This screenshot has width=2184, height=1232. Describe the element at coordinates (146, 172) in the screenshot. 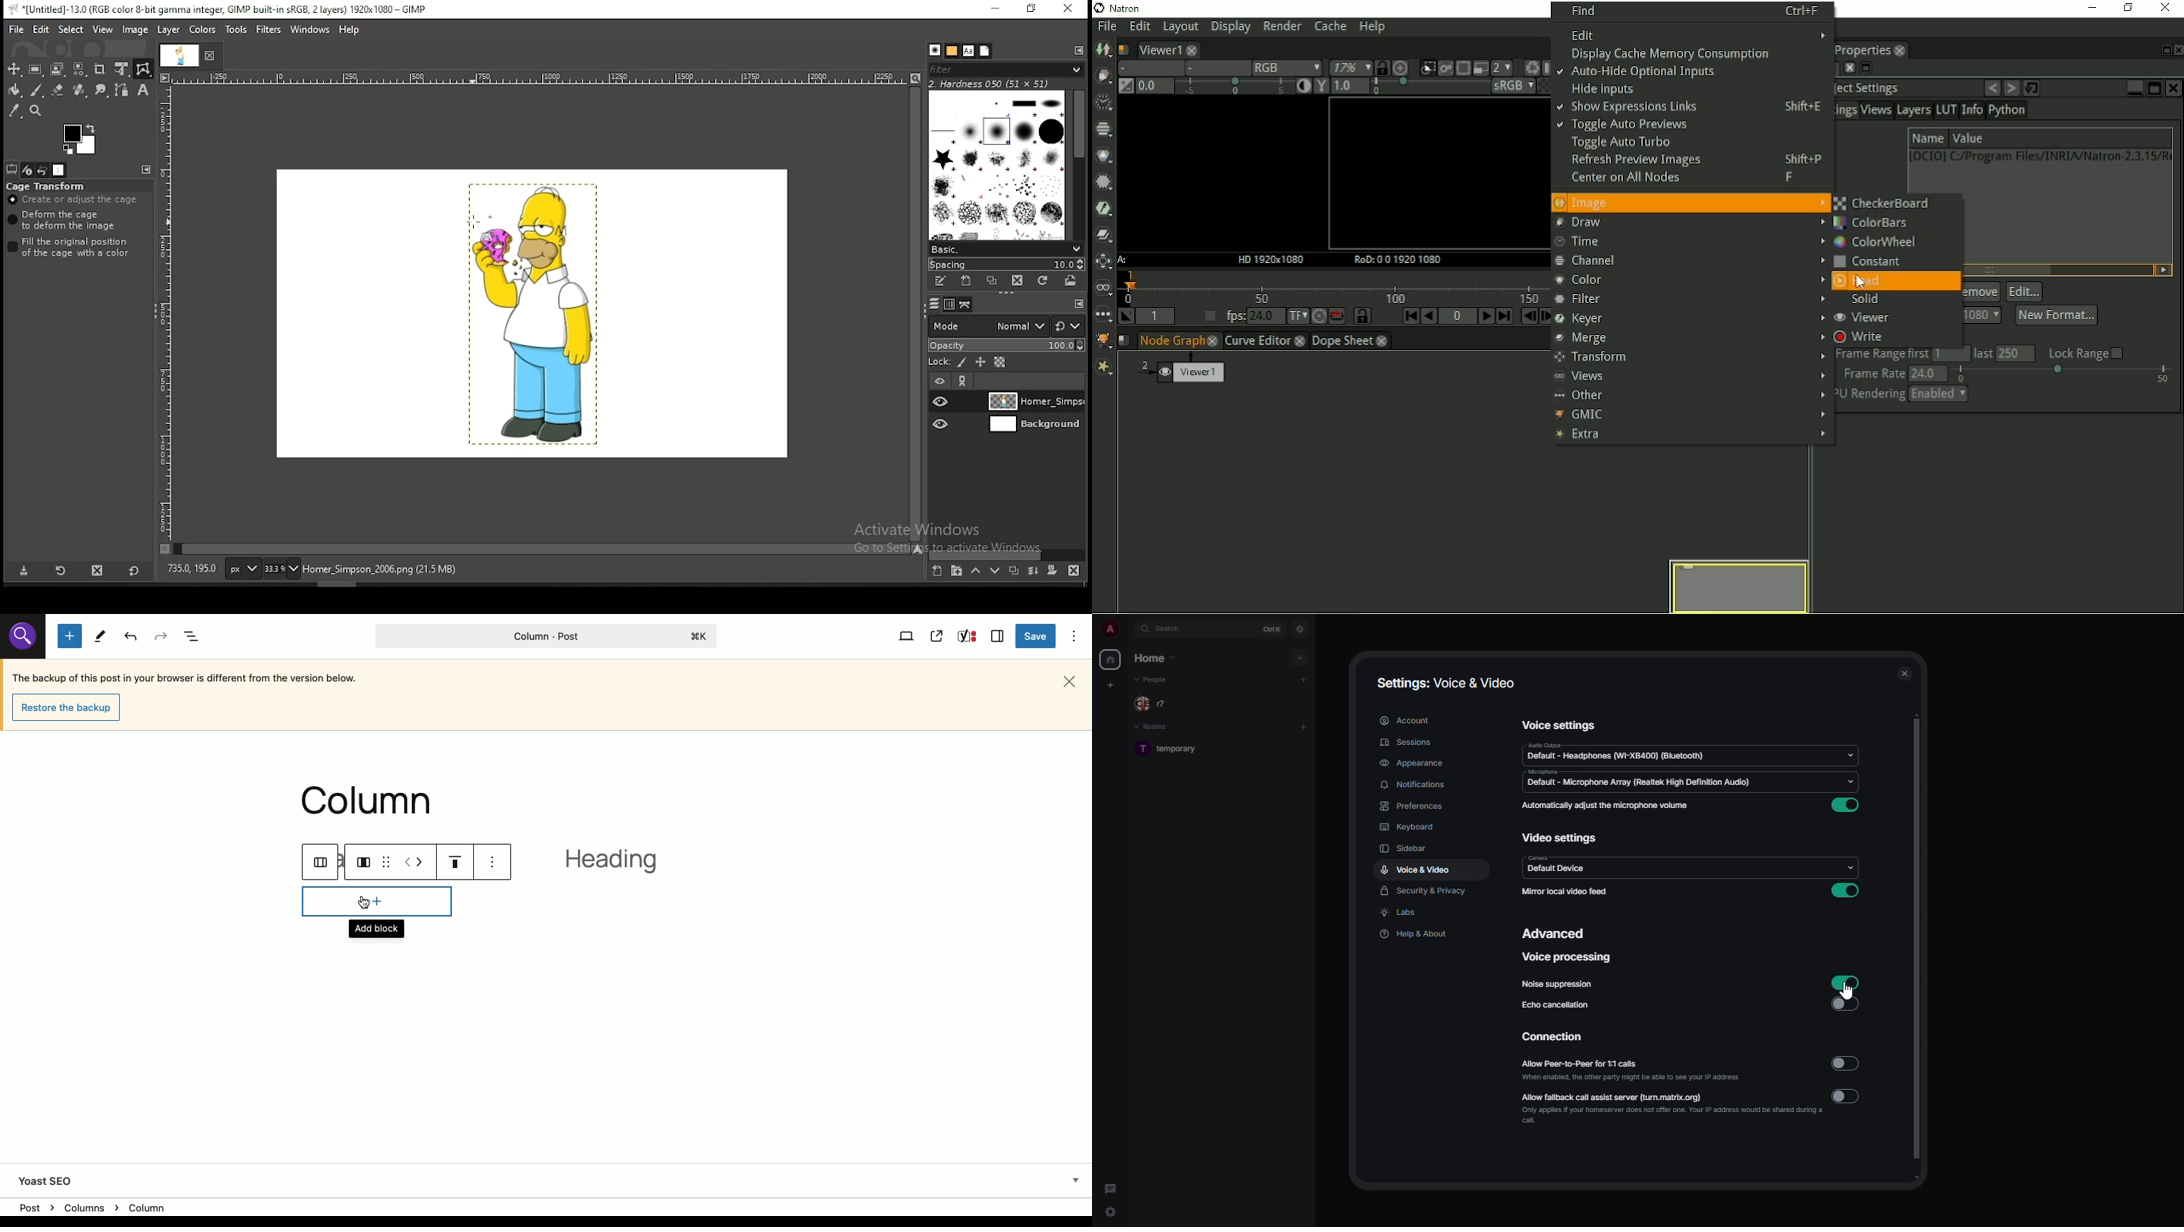

I see `configure this tab` at that location.